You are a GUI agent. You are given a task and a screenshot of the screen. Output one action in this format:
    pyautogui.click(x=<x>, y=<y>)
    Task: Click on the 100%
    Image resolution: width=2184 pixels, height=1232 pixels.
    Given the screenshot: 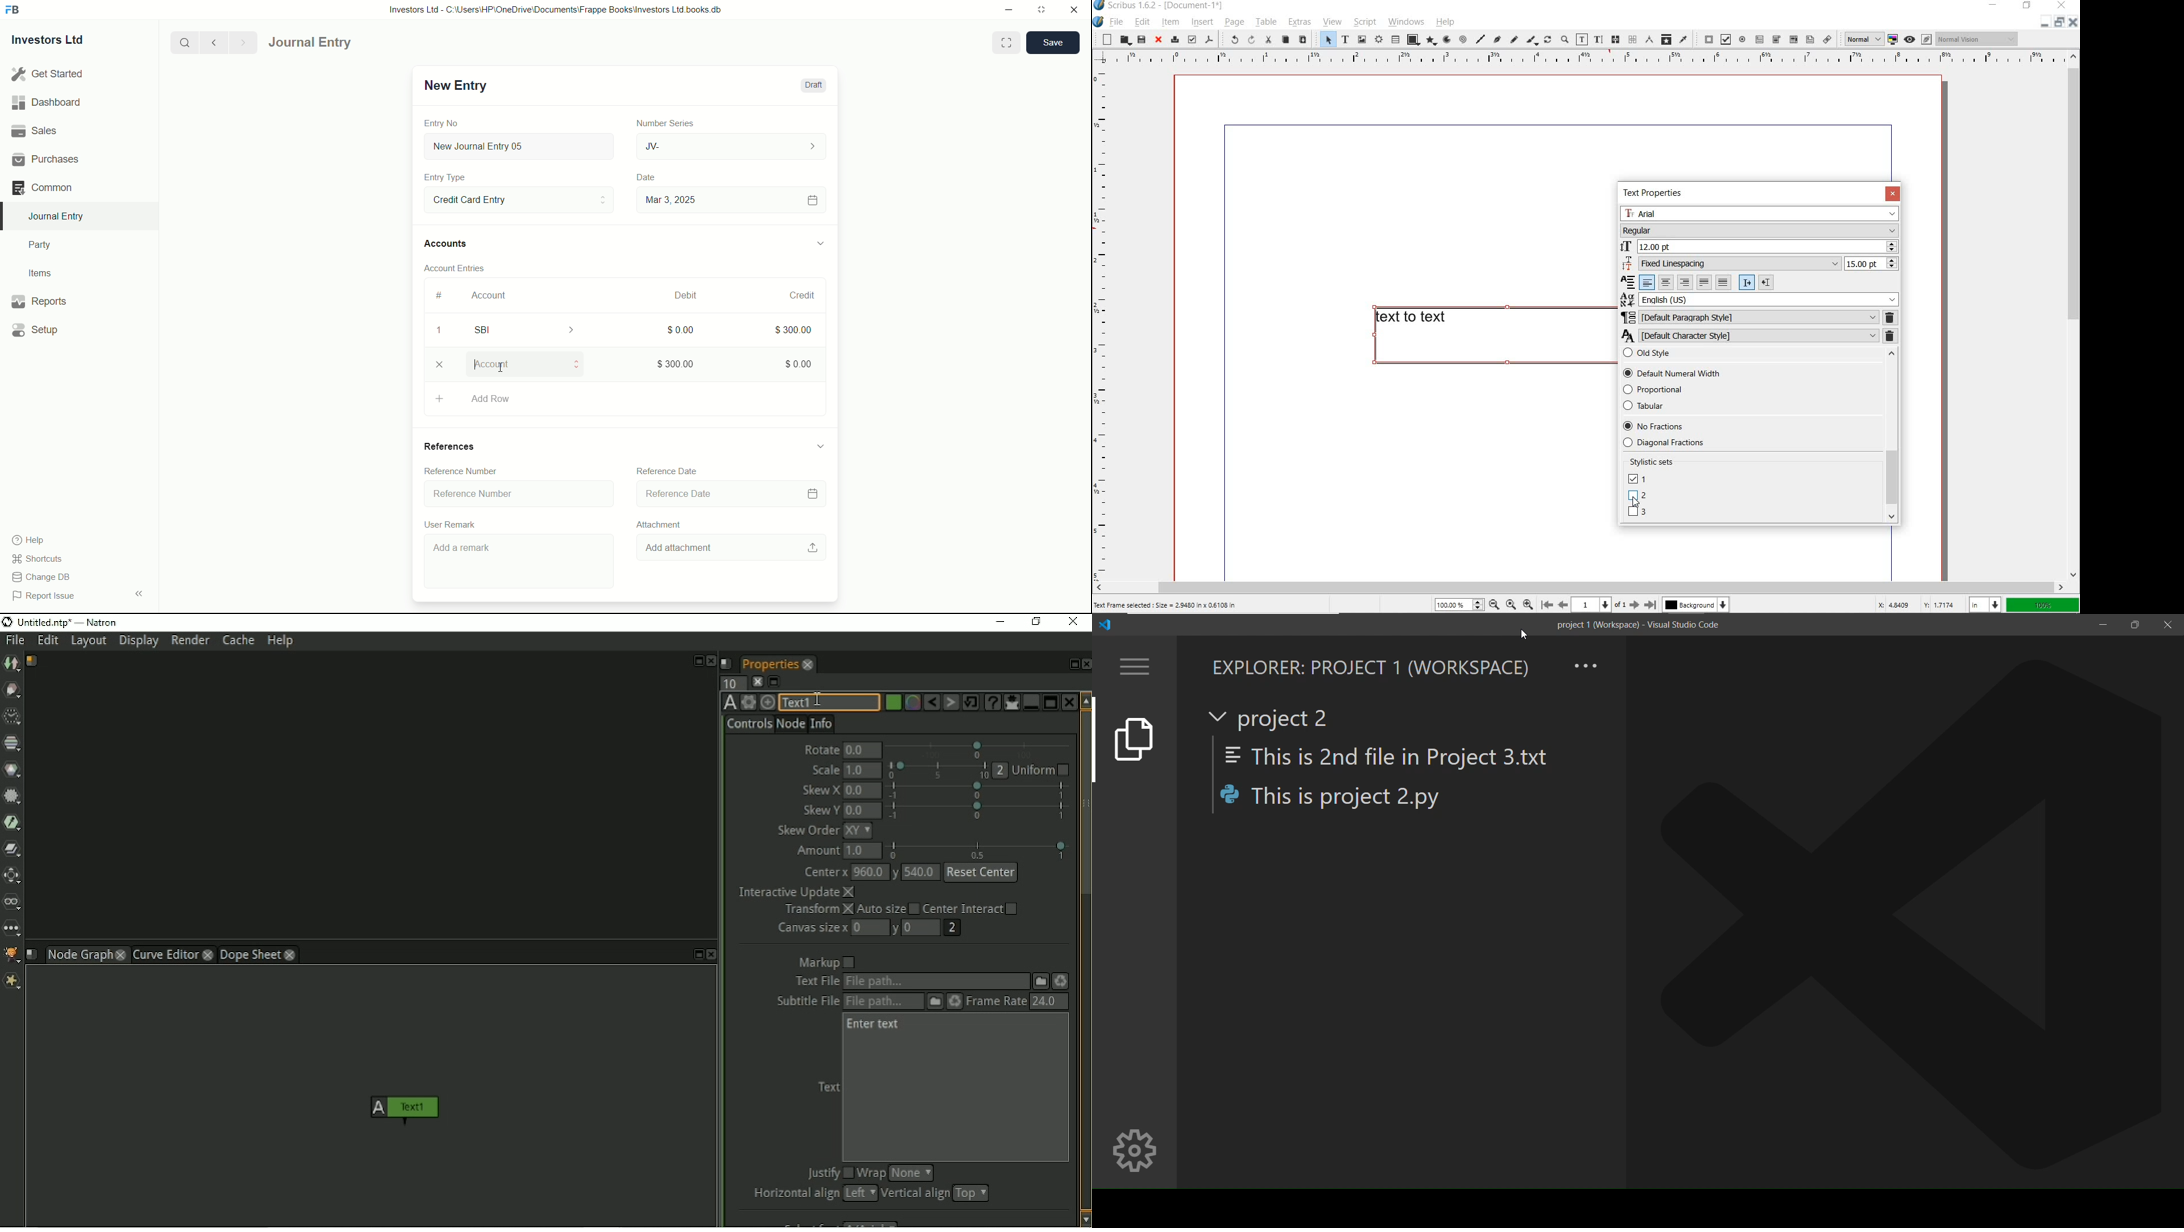 What is the action you would take?
    pyautogui.click(x=1457, y=605)
    